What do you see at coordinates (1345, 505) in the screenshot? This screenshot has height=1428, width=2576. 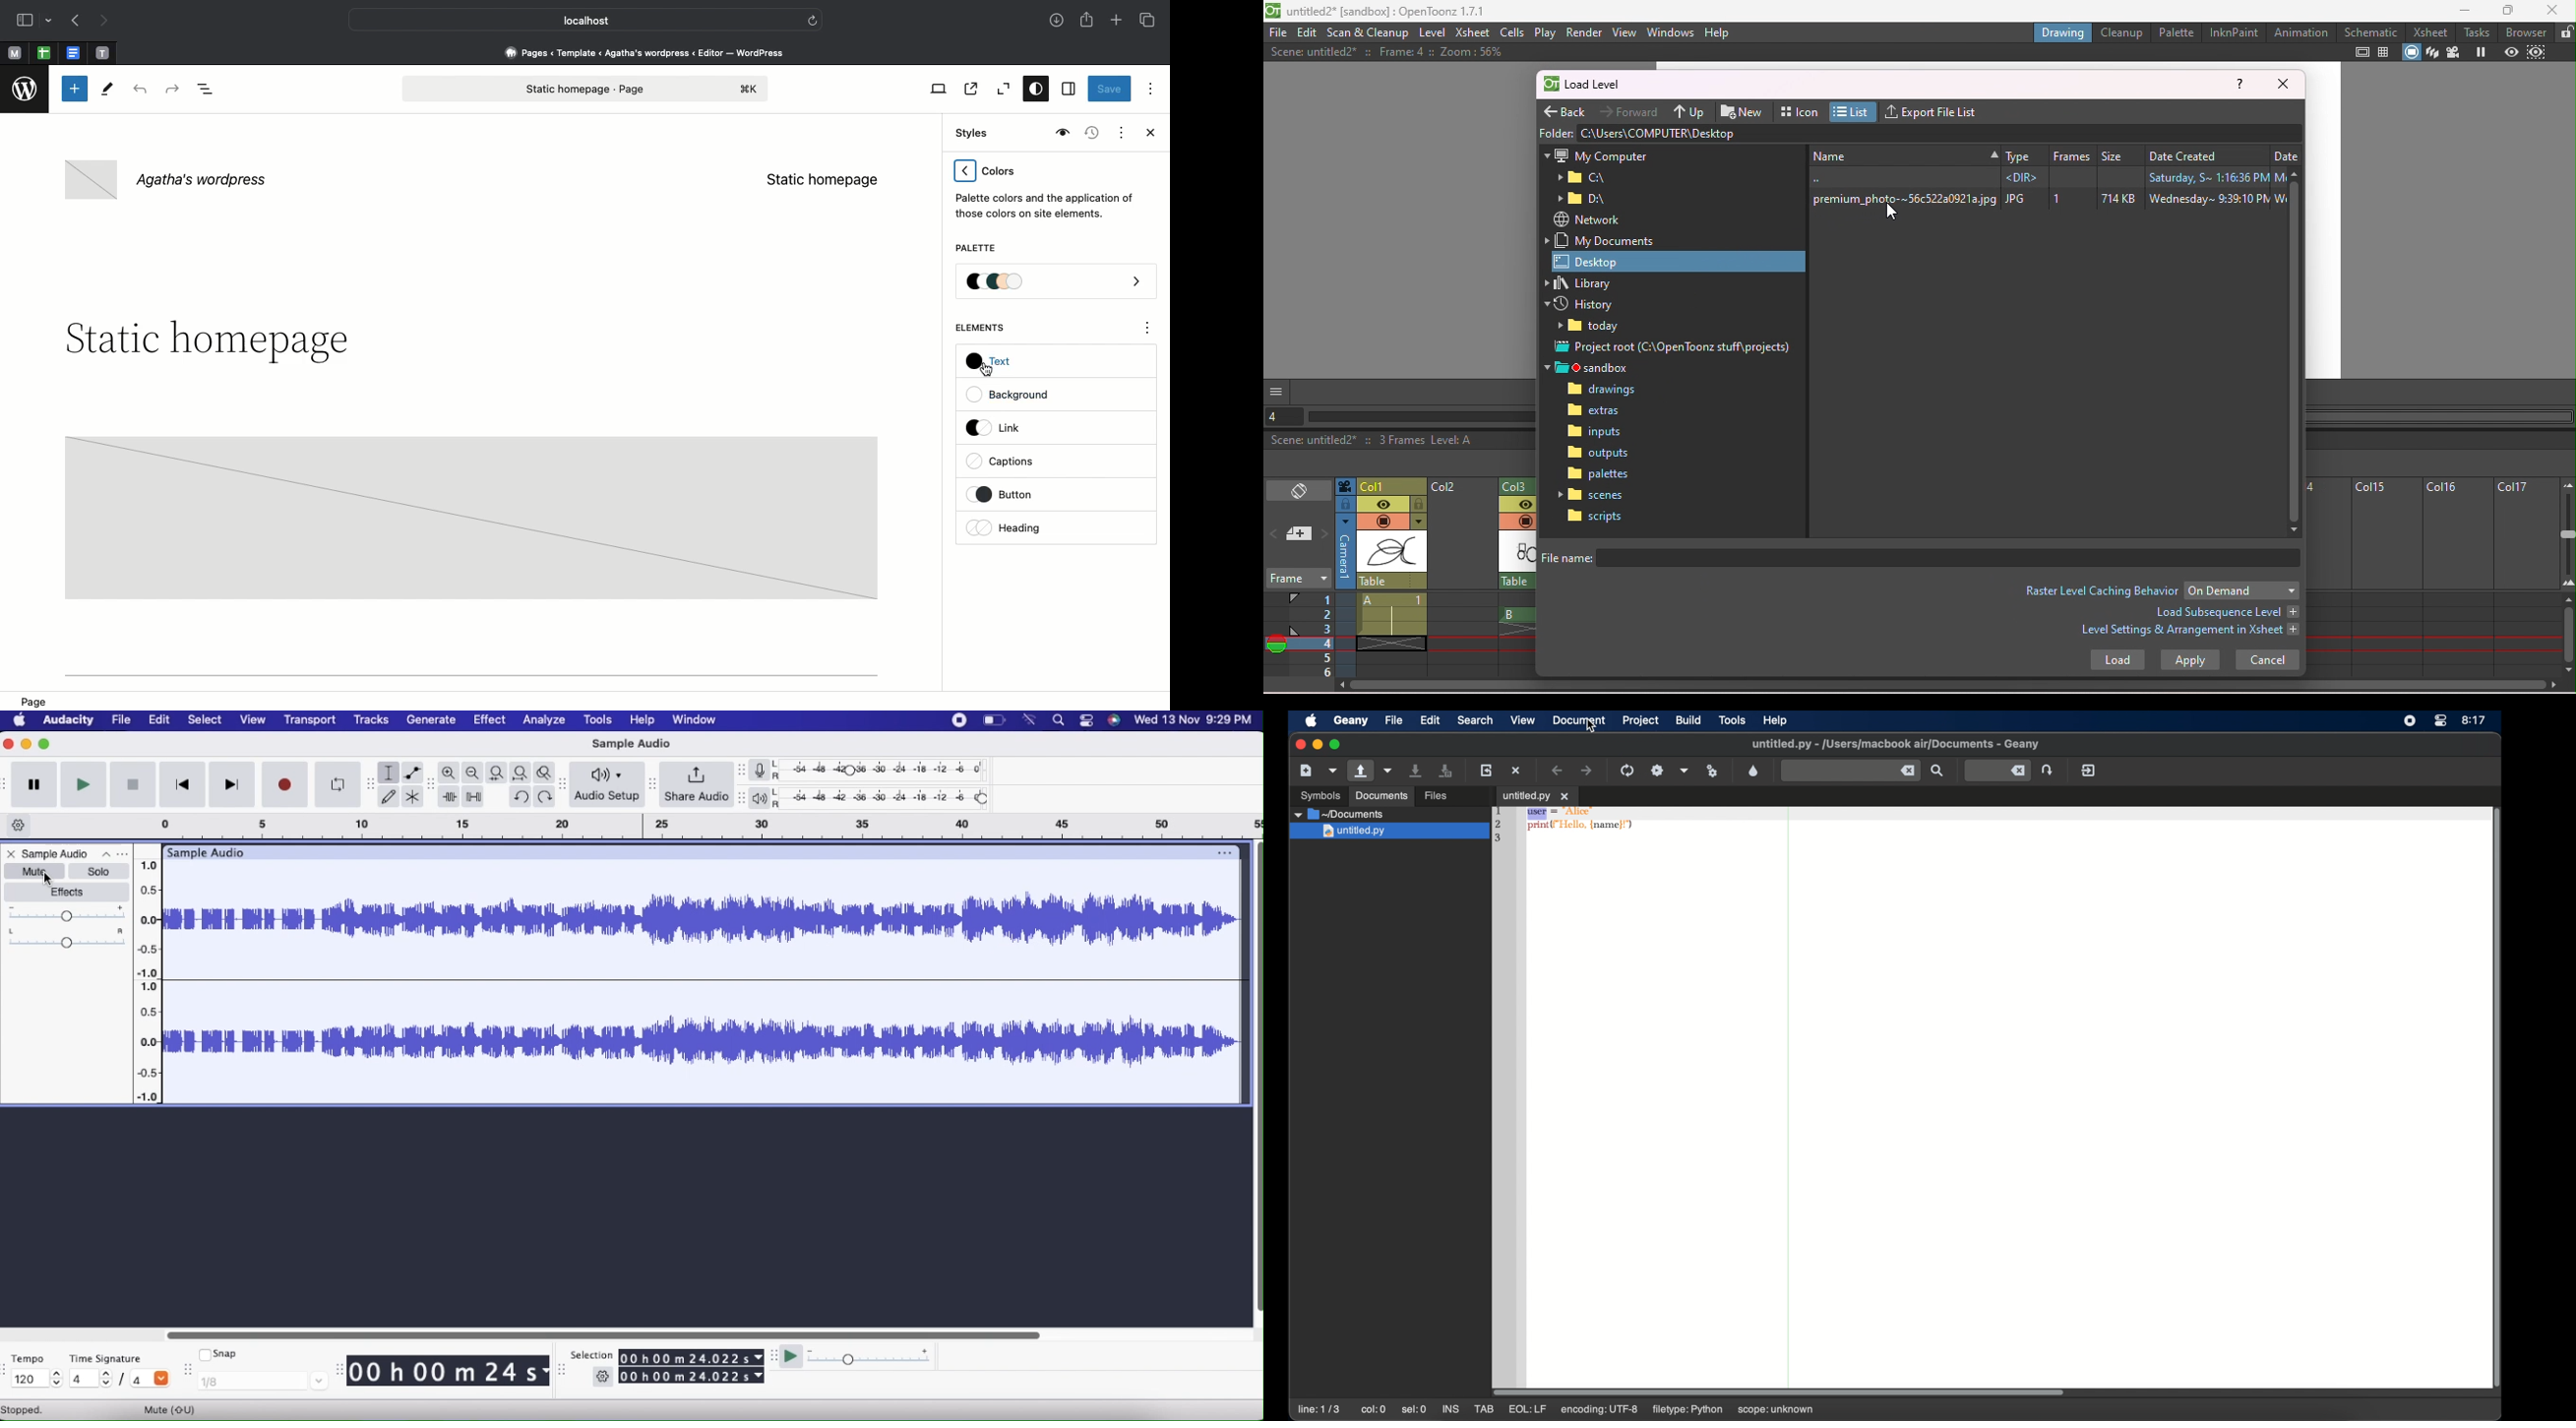 I see `click to select camera` at bounding box center [1345, 505].